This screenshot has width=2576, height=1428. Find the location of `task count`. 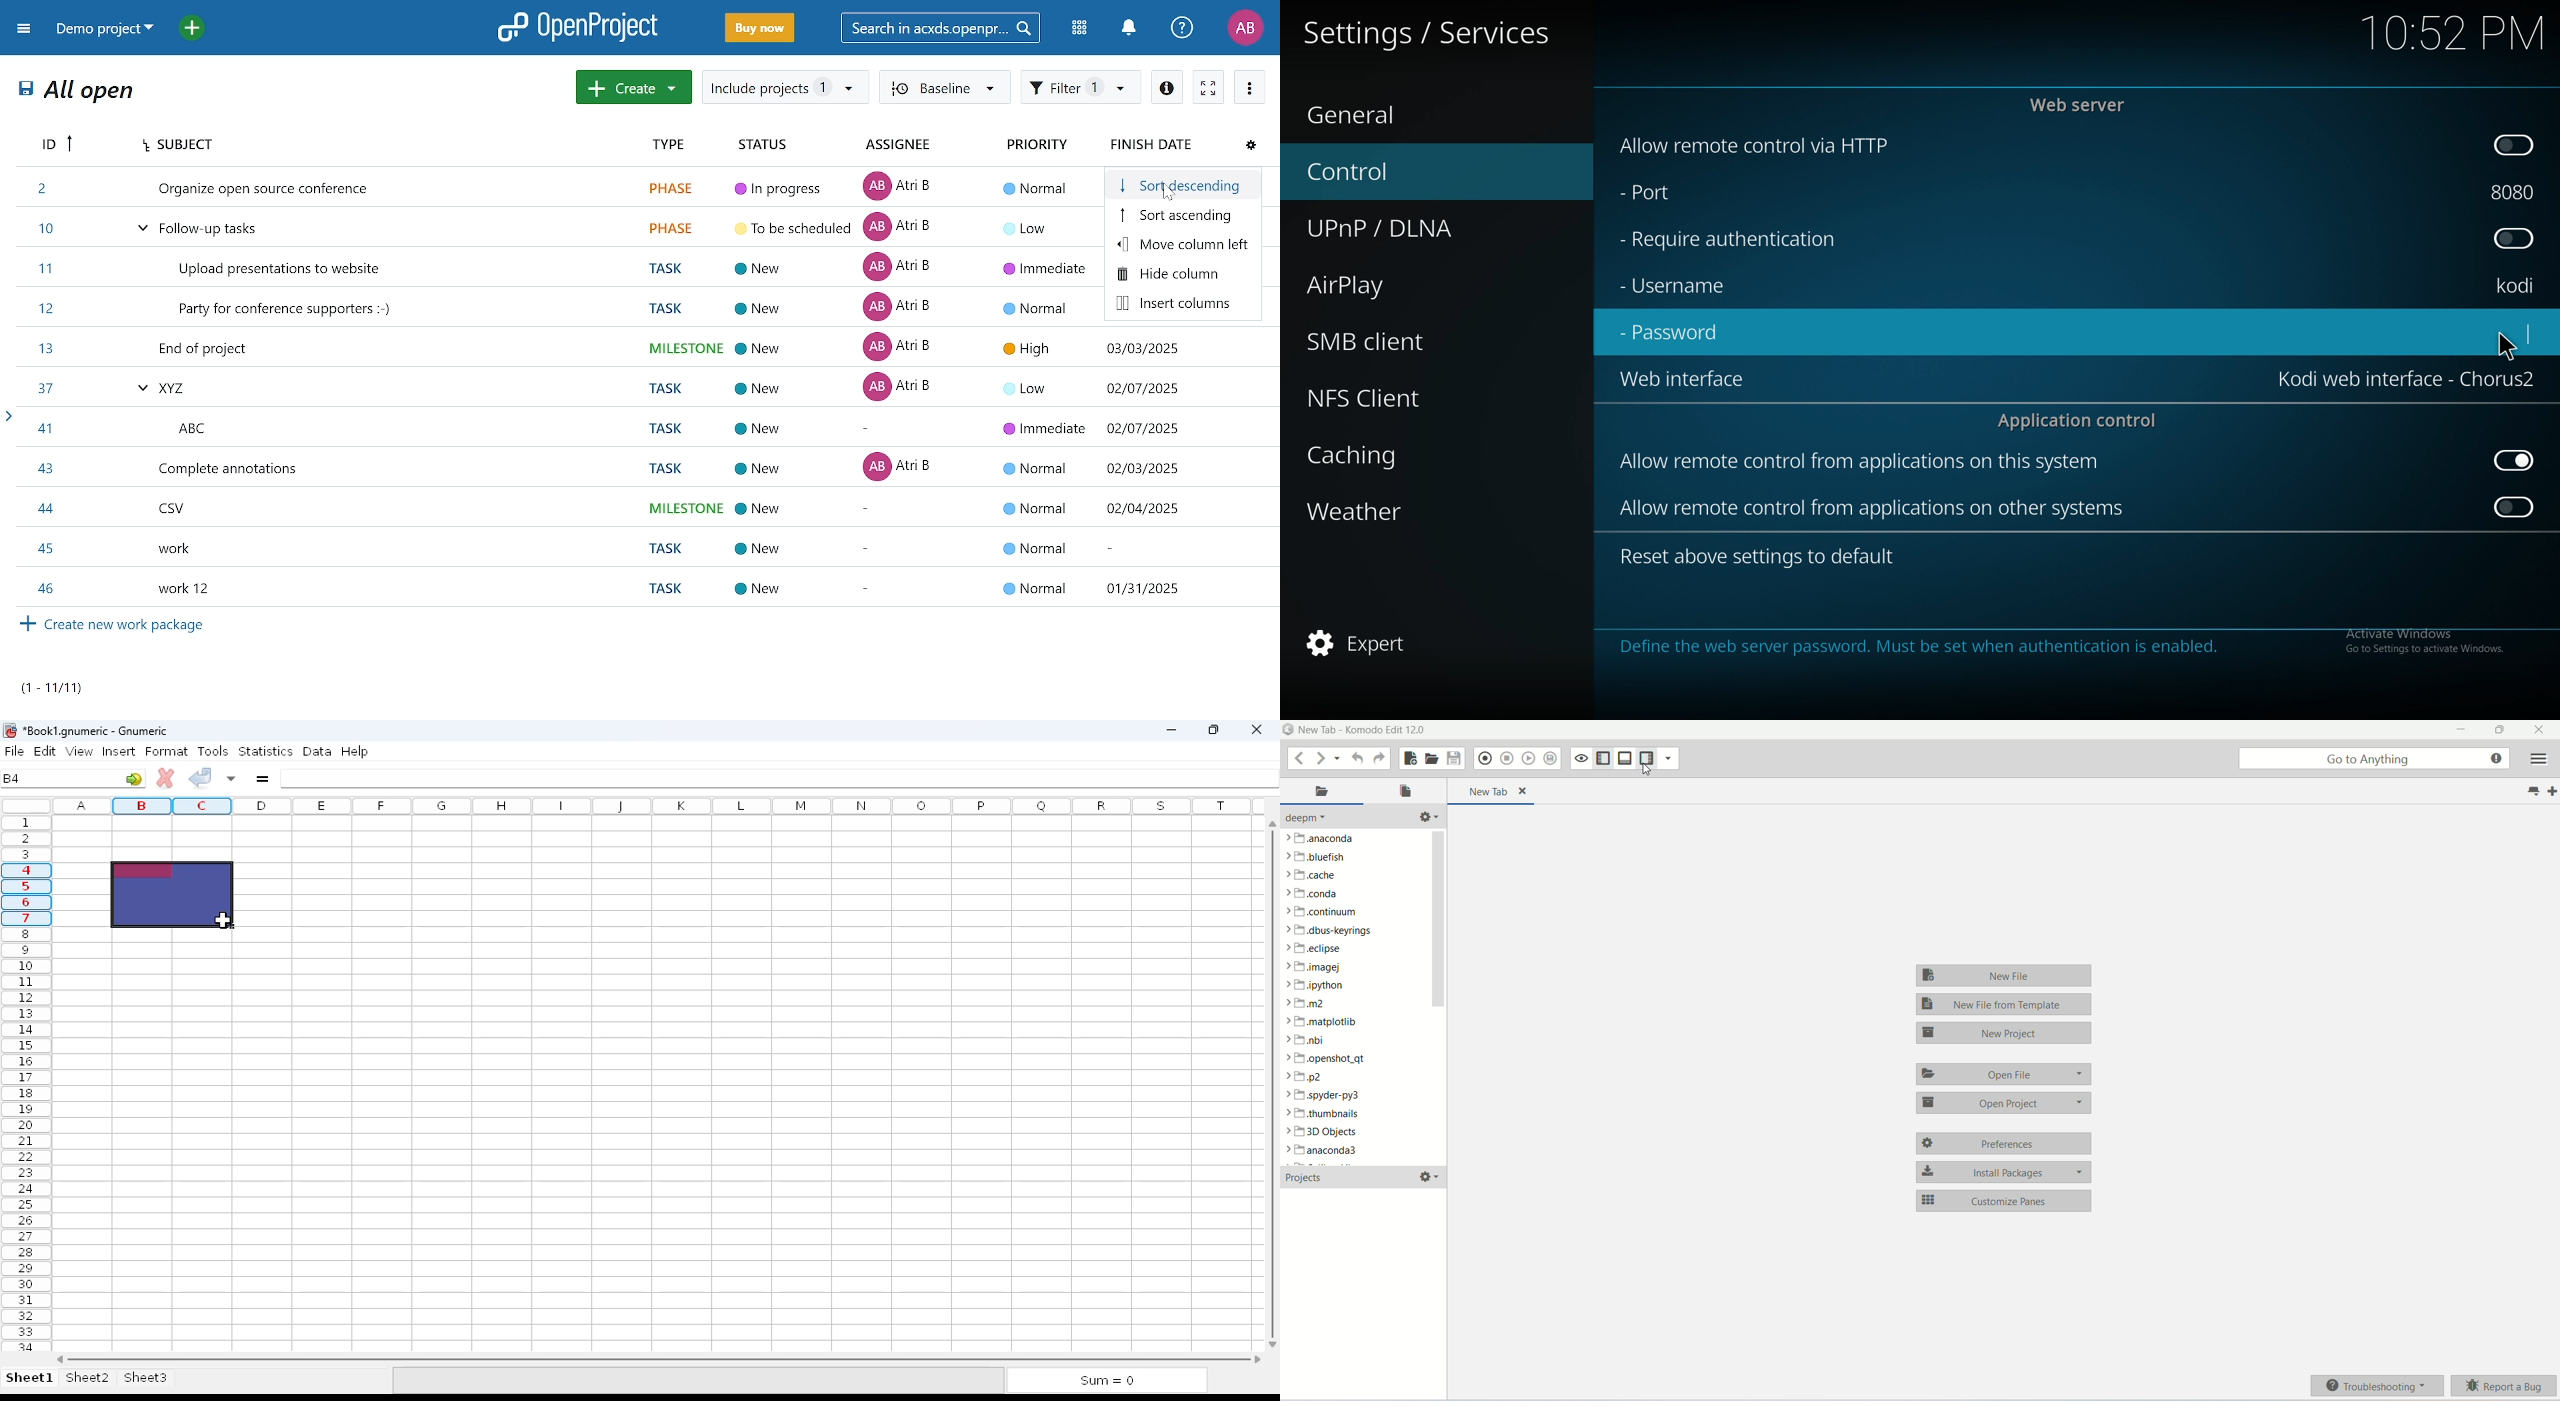

task count is located at coordinates (66, 685).